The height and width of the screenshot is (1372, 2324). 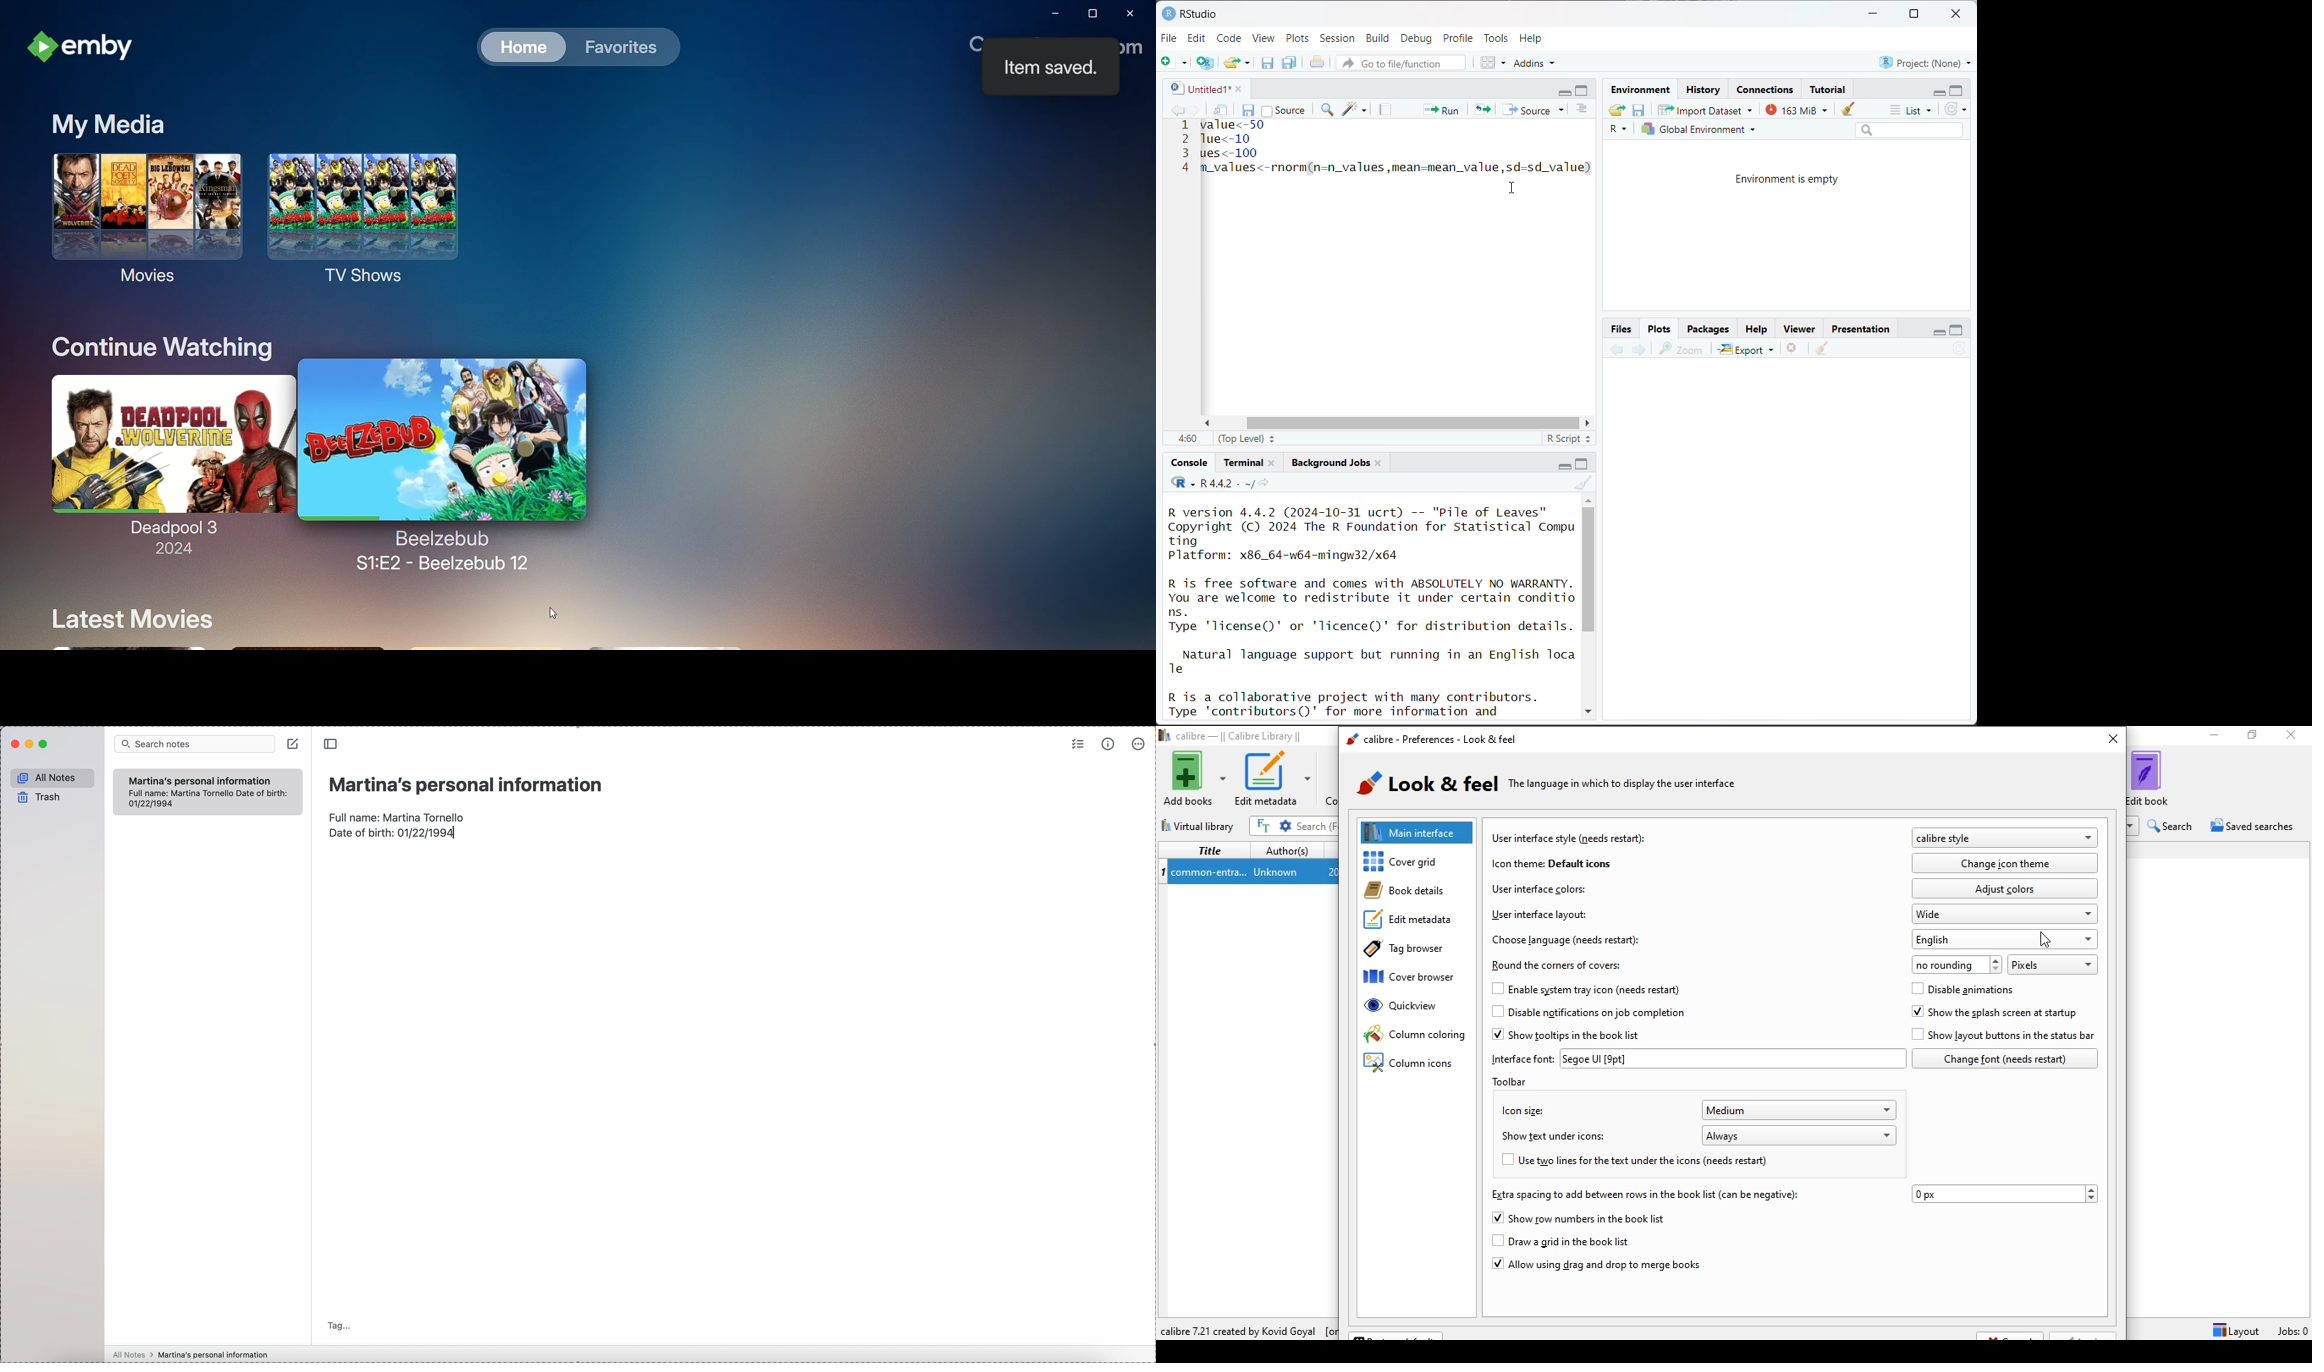 What do you see at coordinates (1264, 39) in the screenshot?
I see `View` at bounding box center [1264, 39].